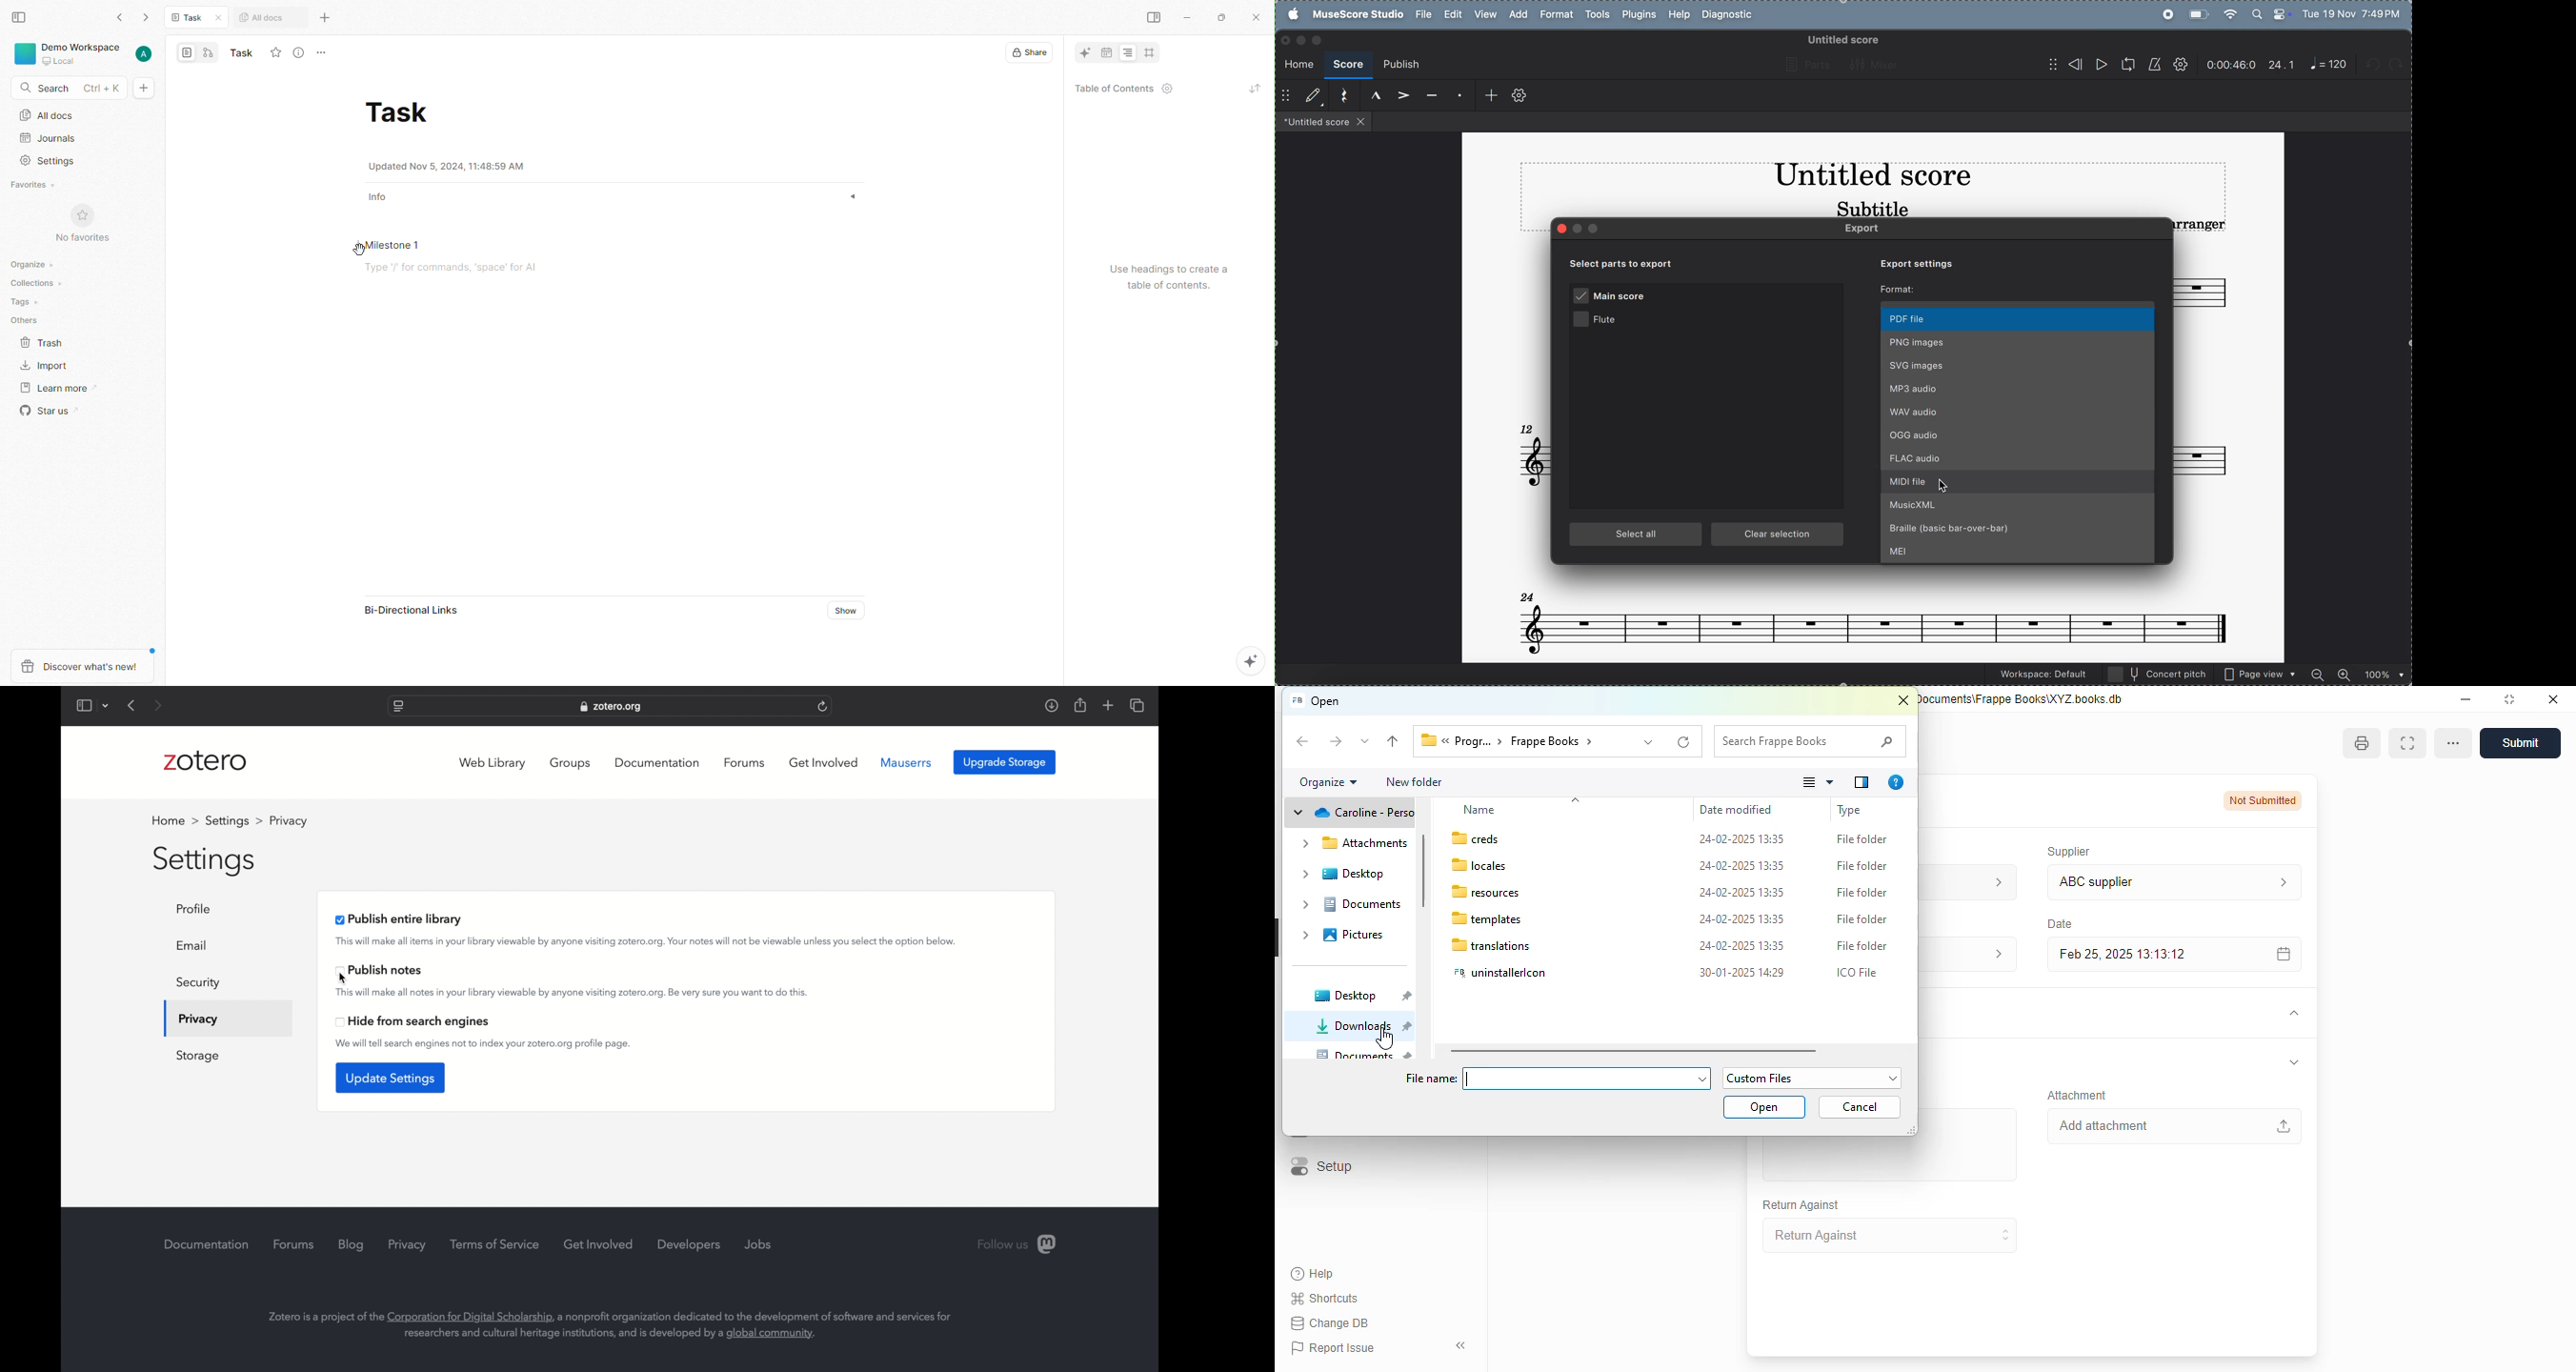 The width and height of the screenshot is (2576, 1372). Describe the element at coordinates (1610, 321) in the screenshot. I see `flute` at that location.